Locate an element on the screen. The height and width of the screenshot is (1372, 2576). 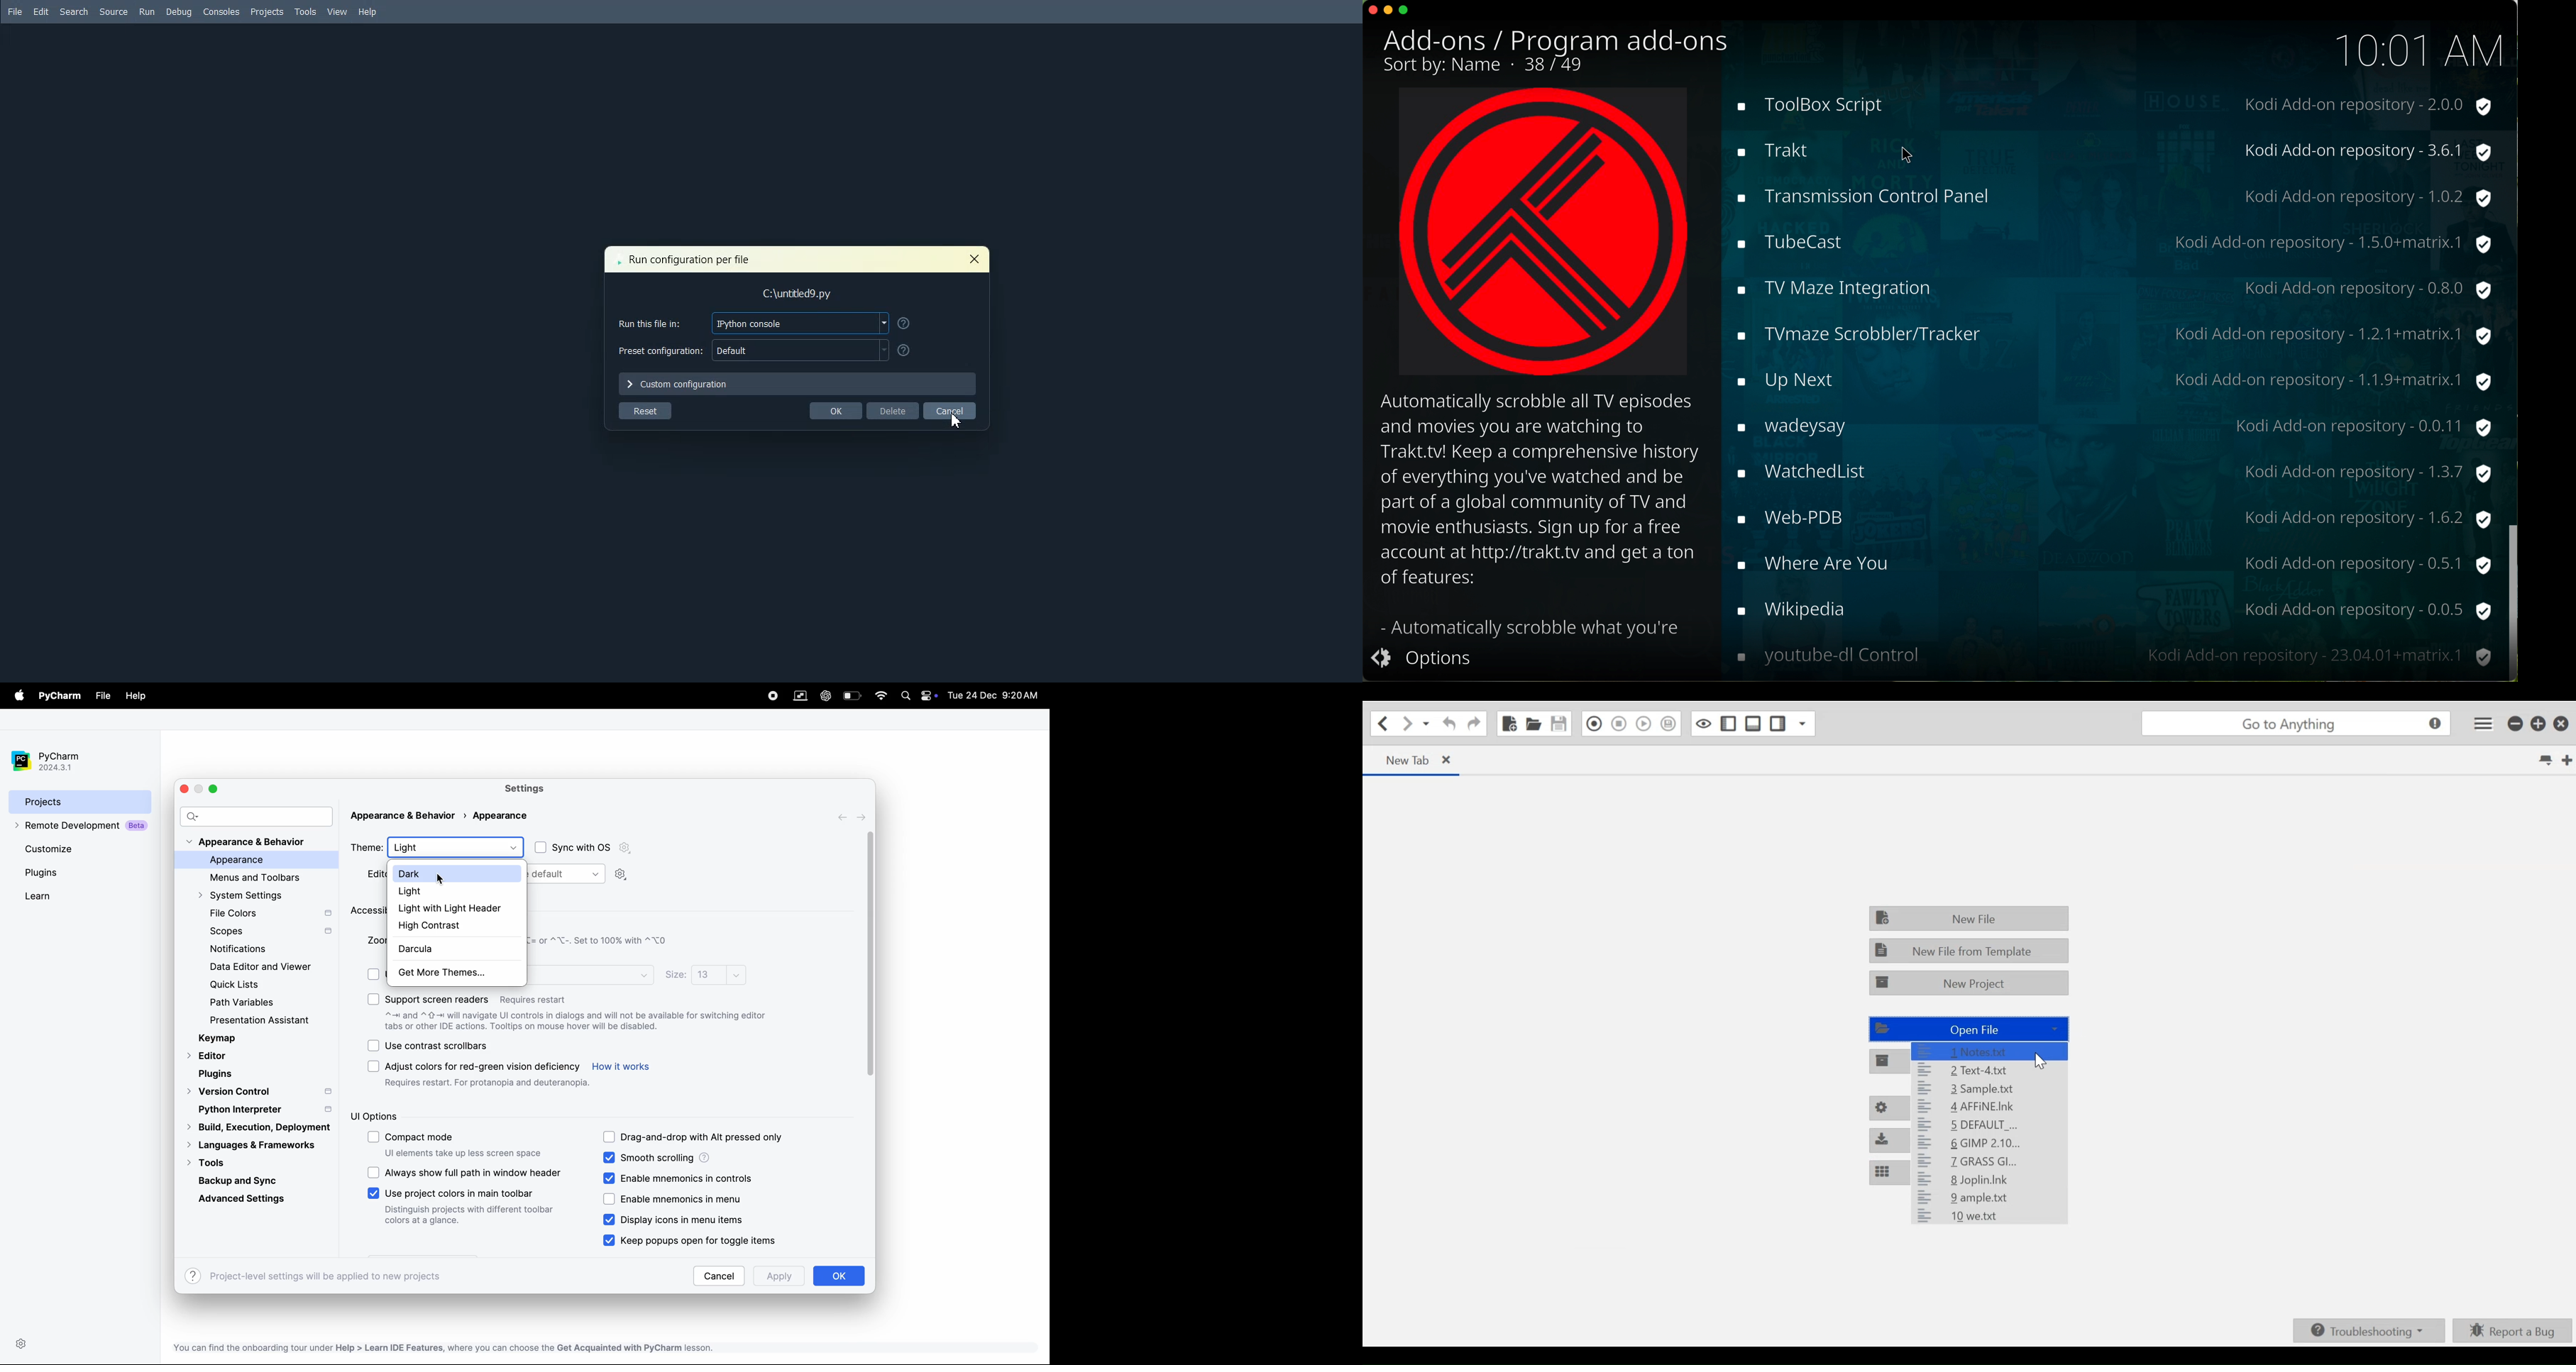
add-ons  is located at coordinates (1446, 41).